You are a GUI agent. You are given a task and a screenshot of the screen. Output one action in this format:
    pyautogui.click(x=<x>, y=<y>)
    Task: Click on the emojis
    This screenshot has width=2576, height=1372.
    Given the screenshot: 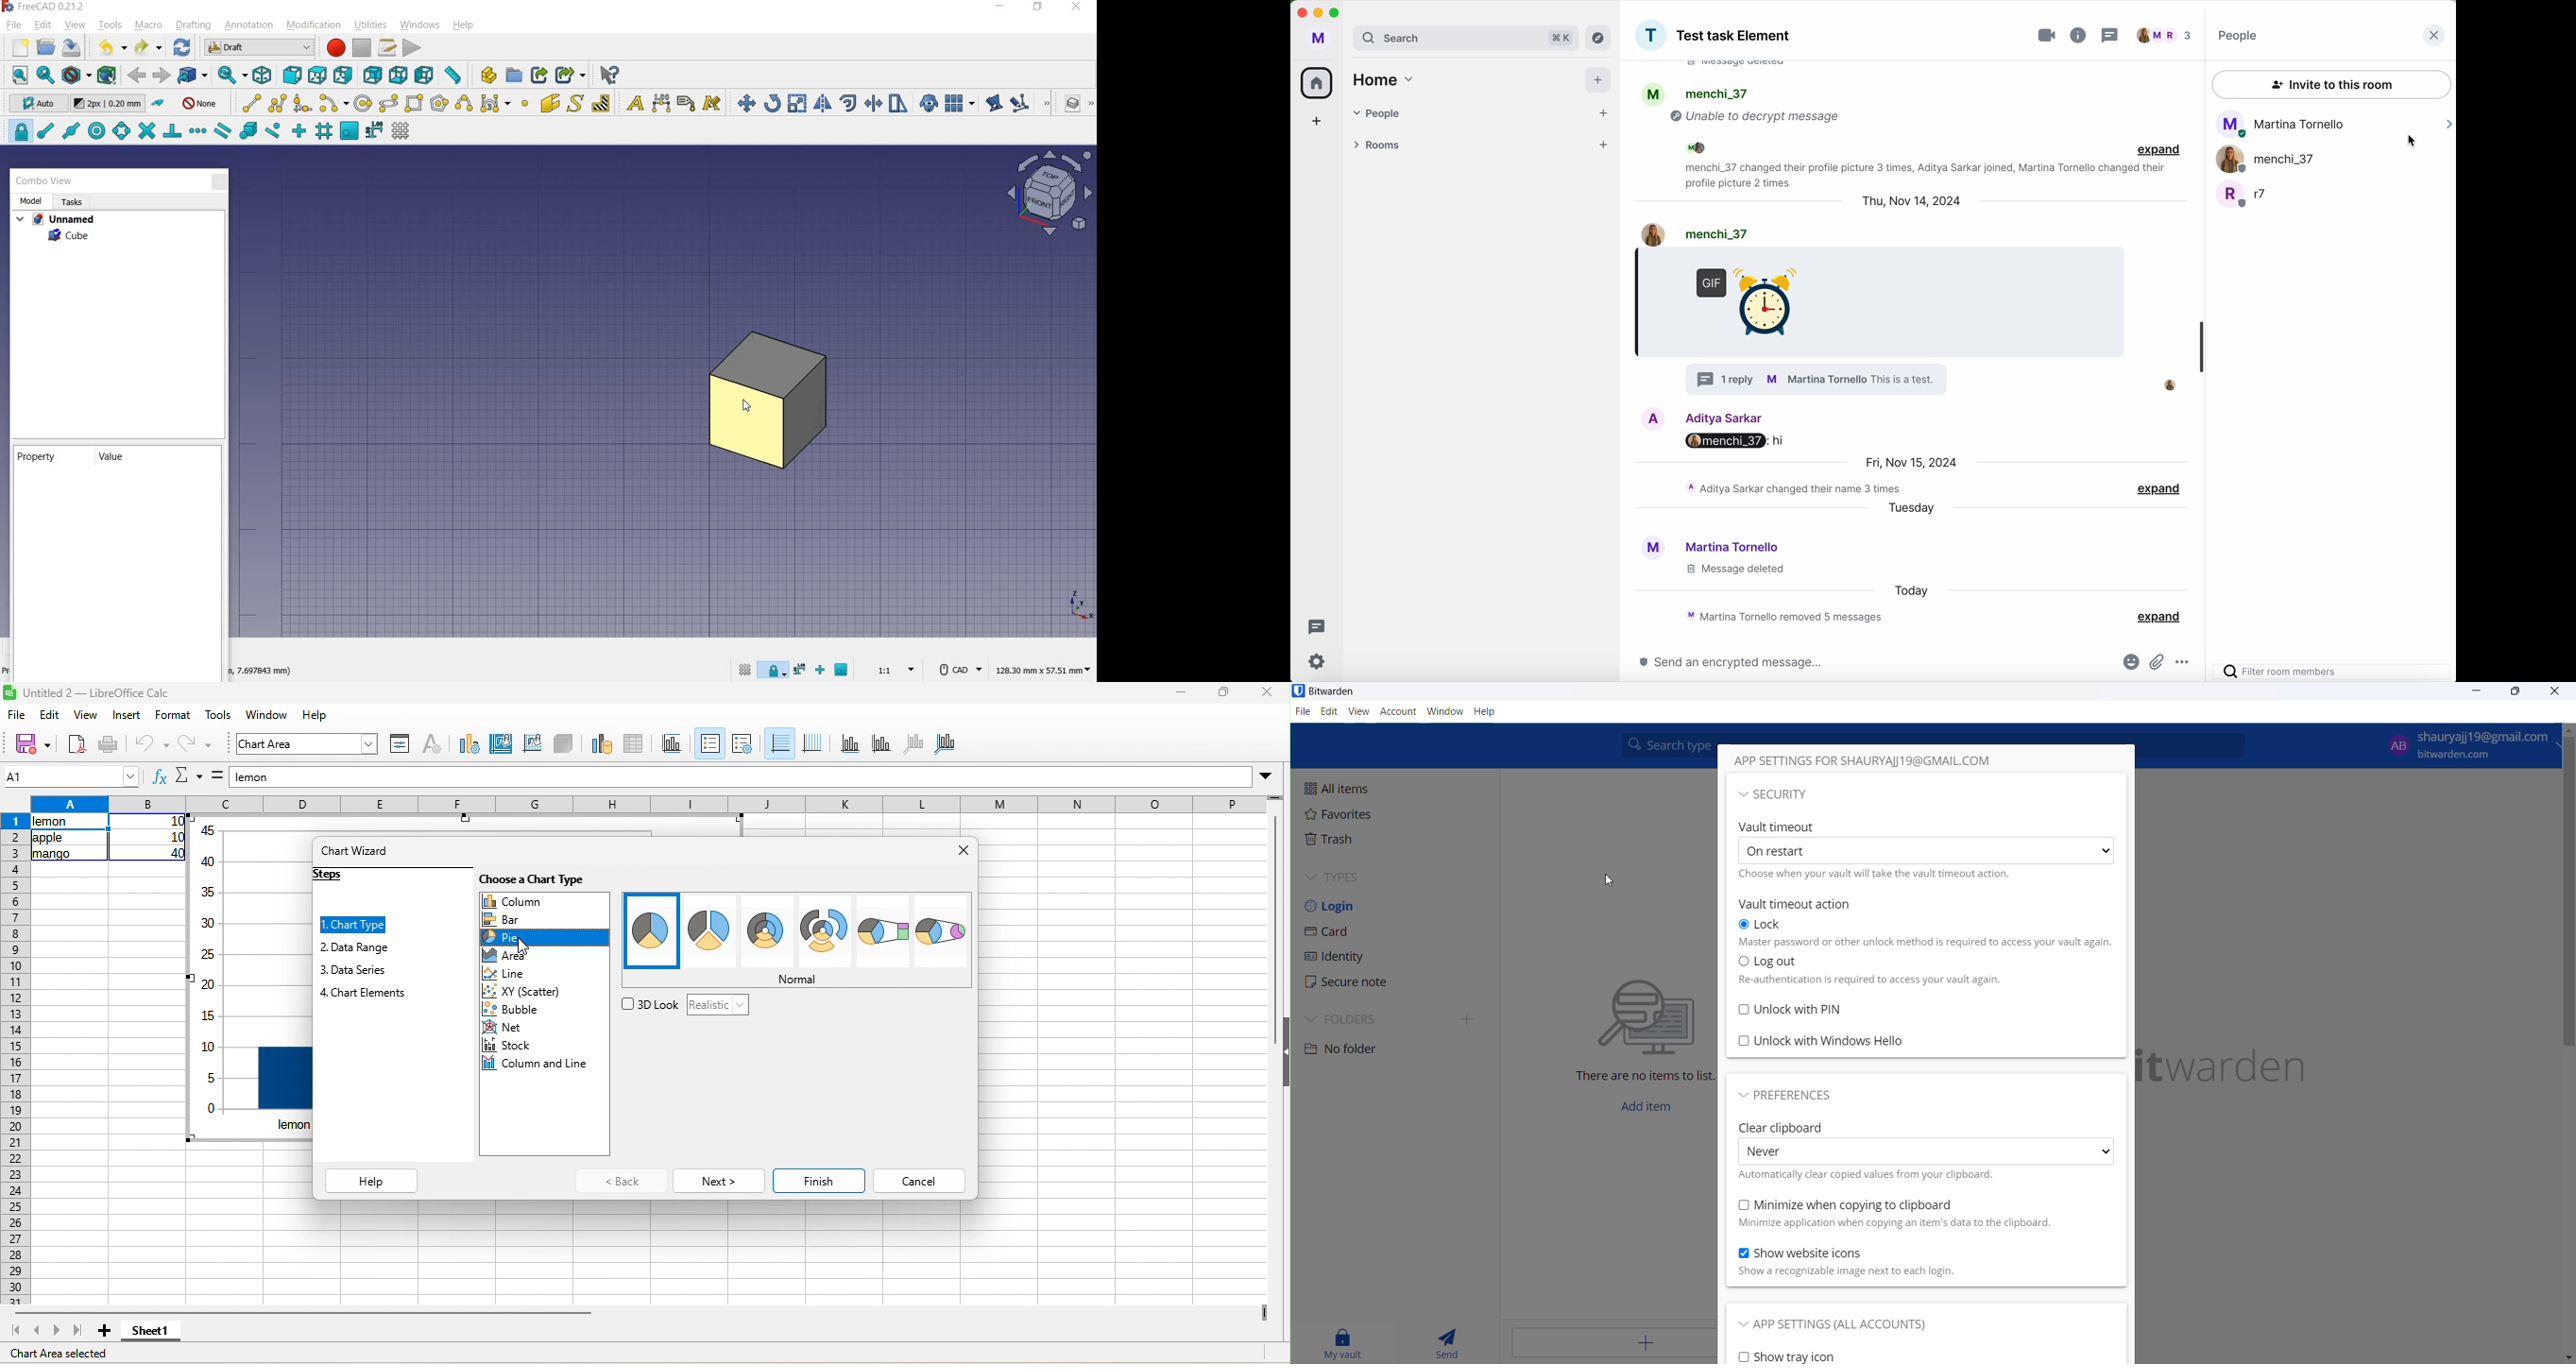 What is the action you would take?
    pyautogui.click(x=2127, y=663)
    